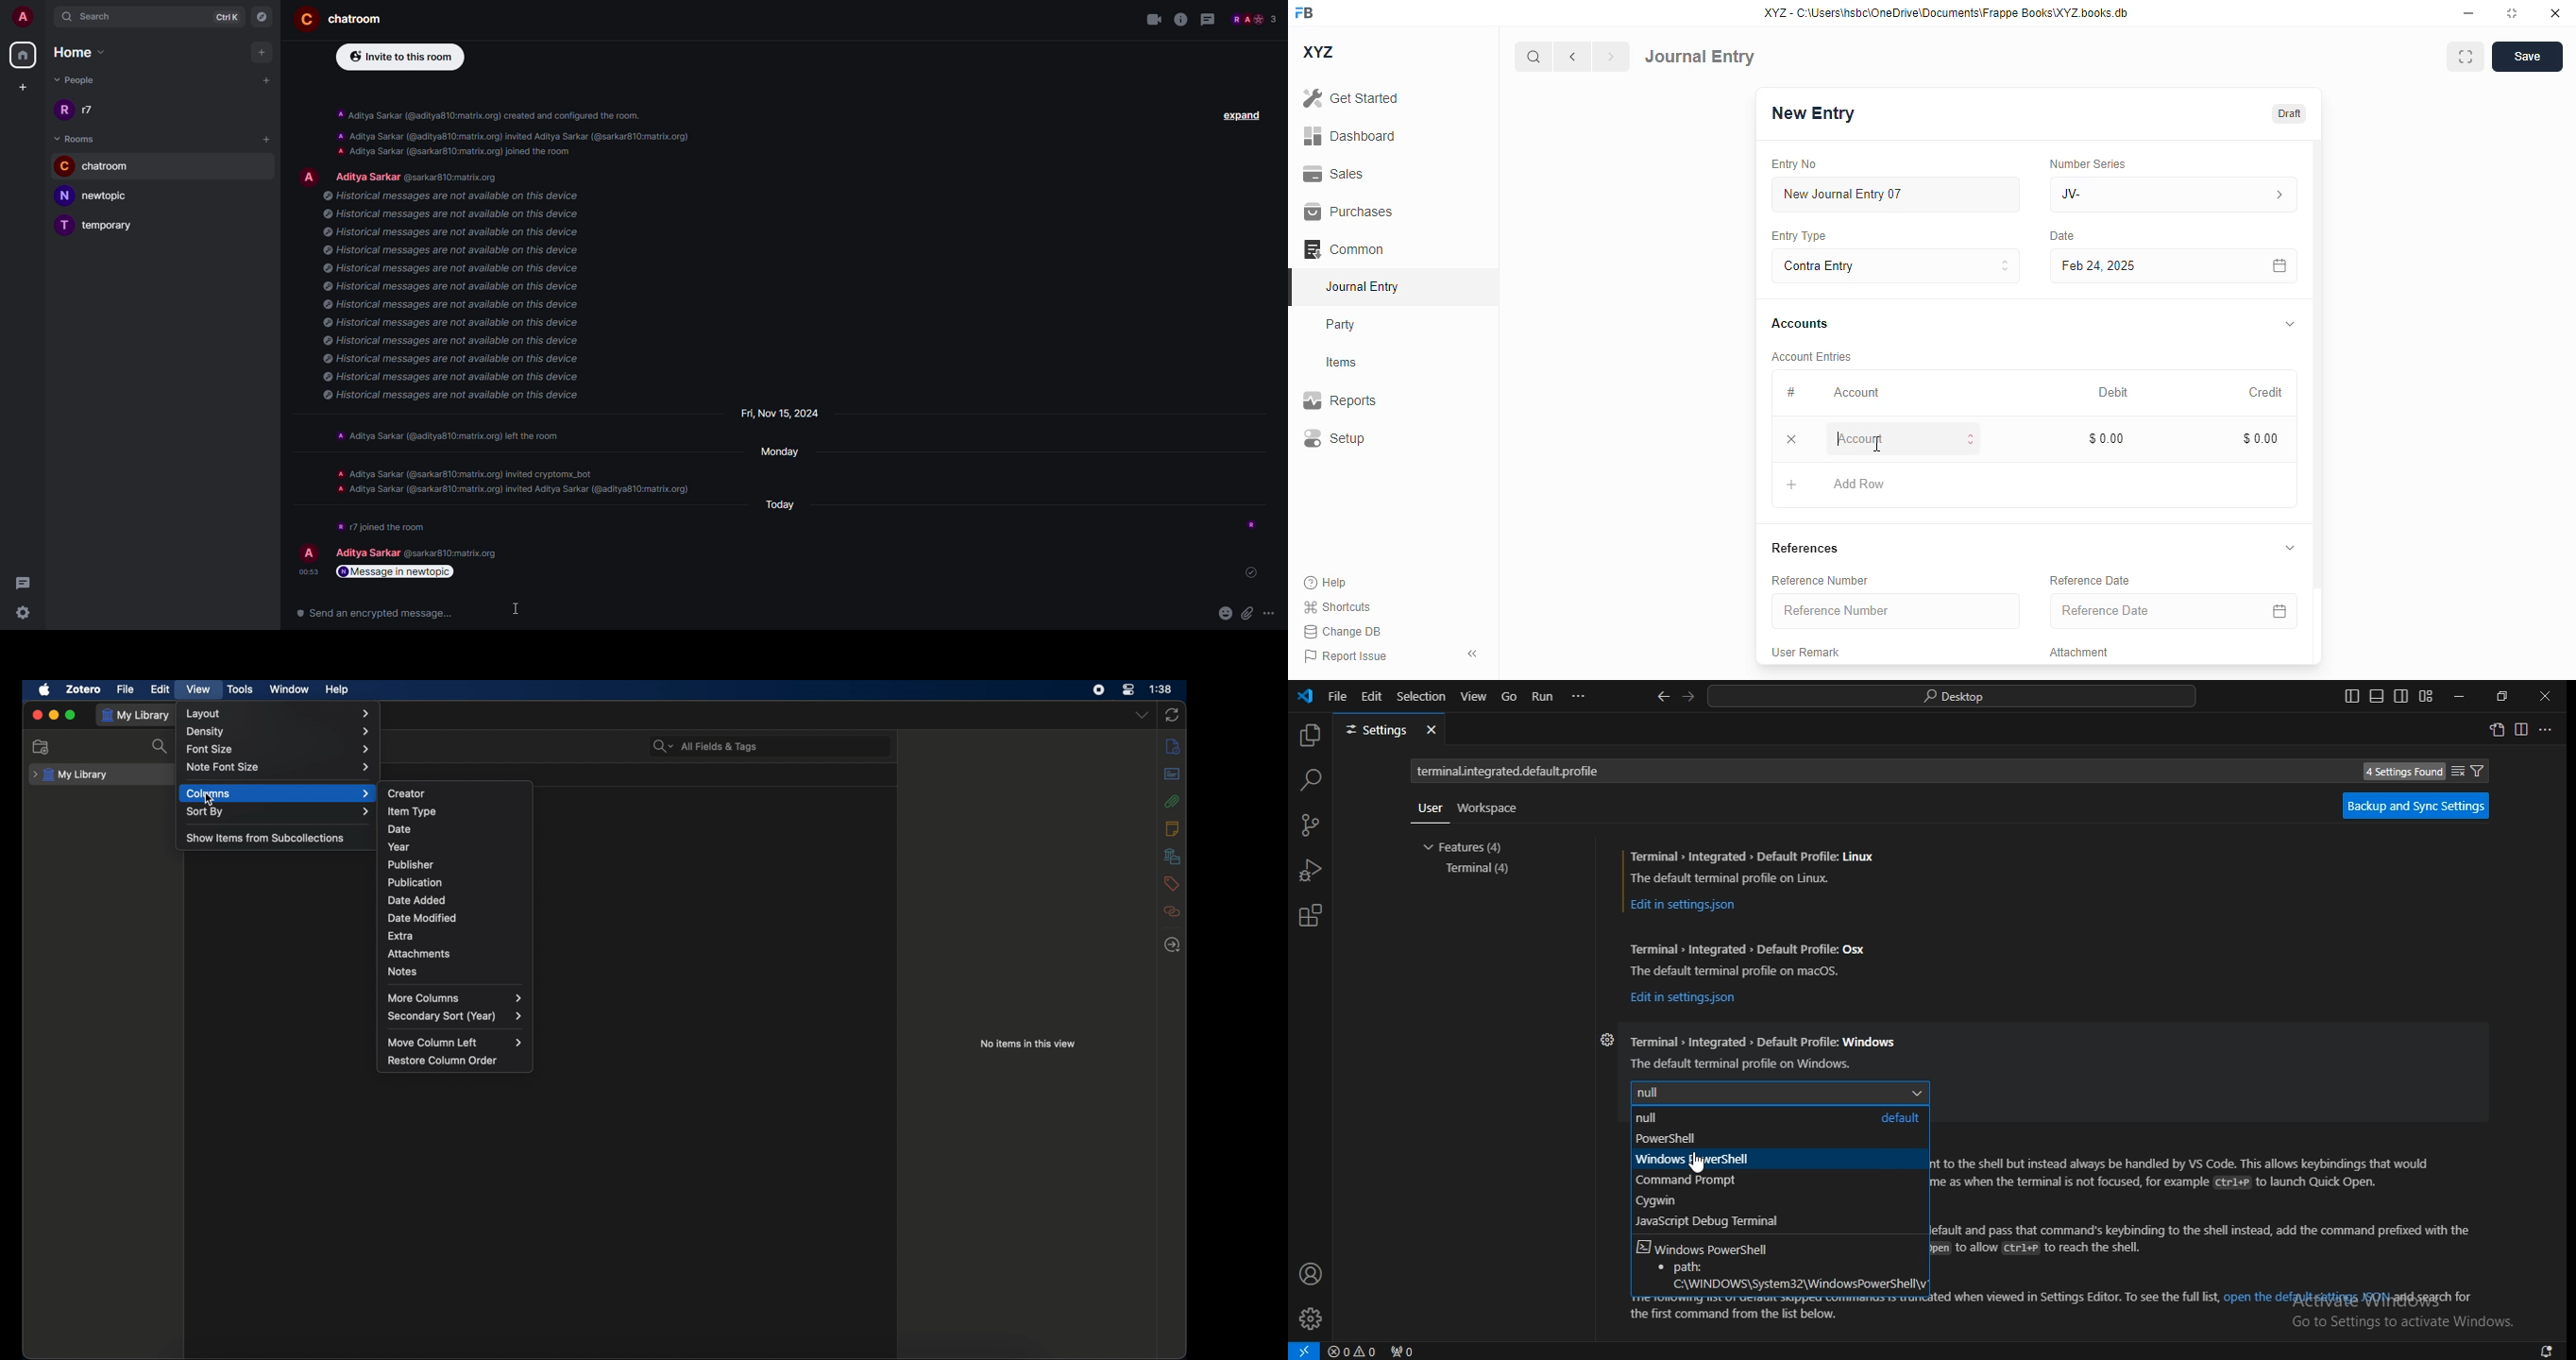  I want to click on attachments, so click(1172, 801).